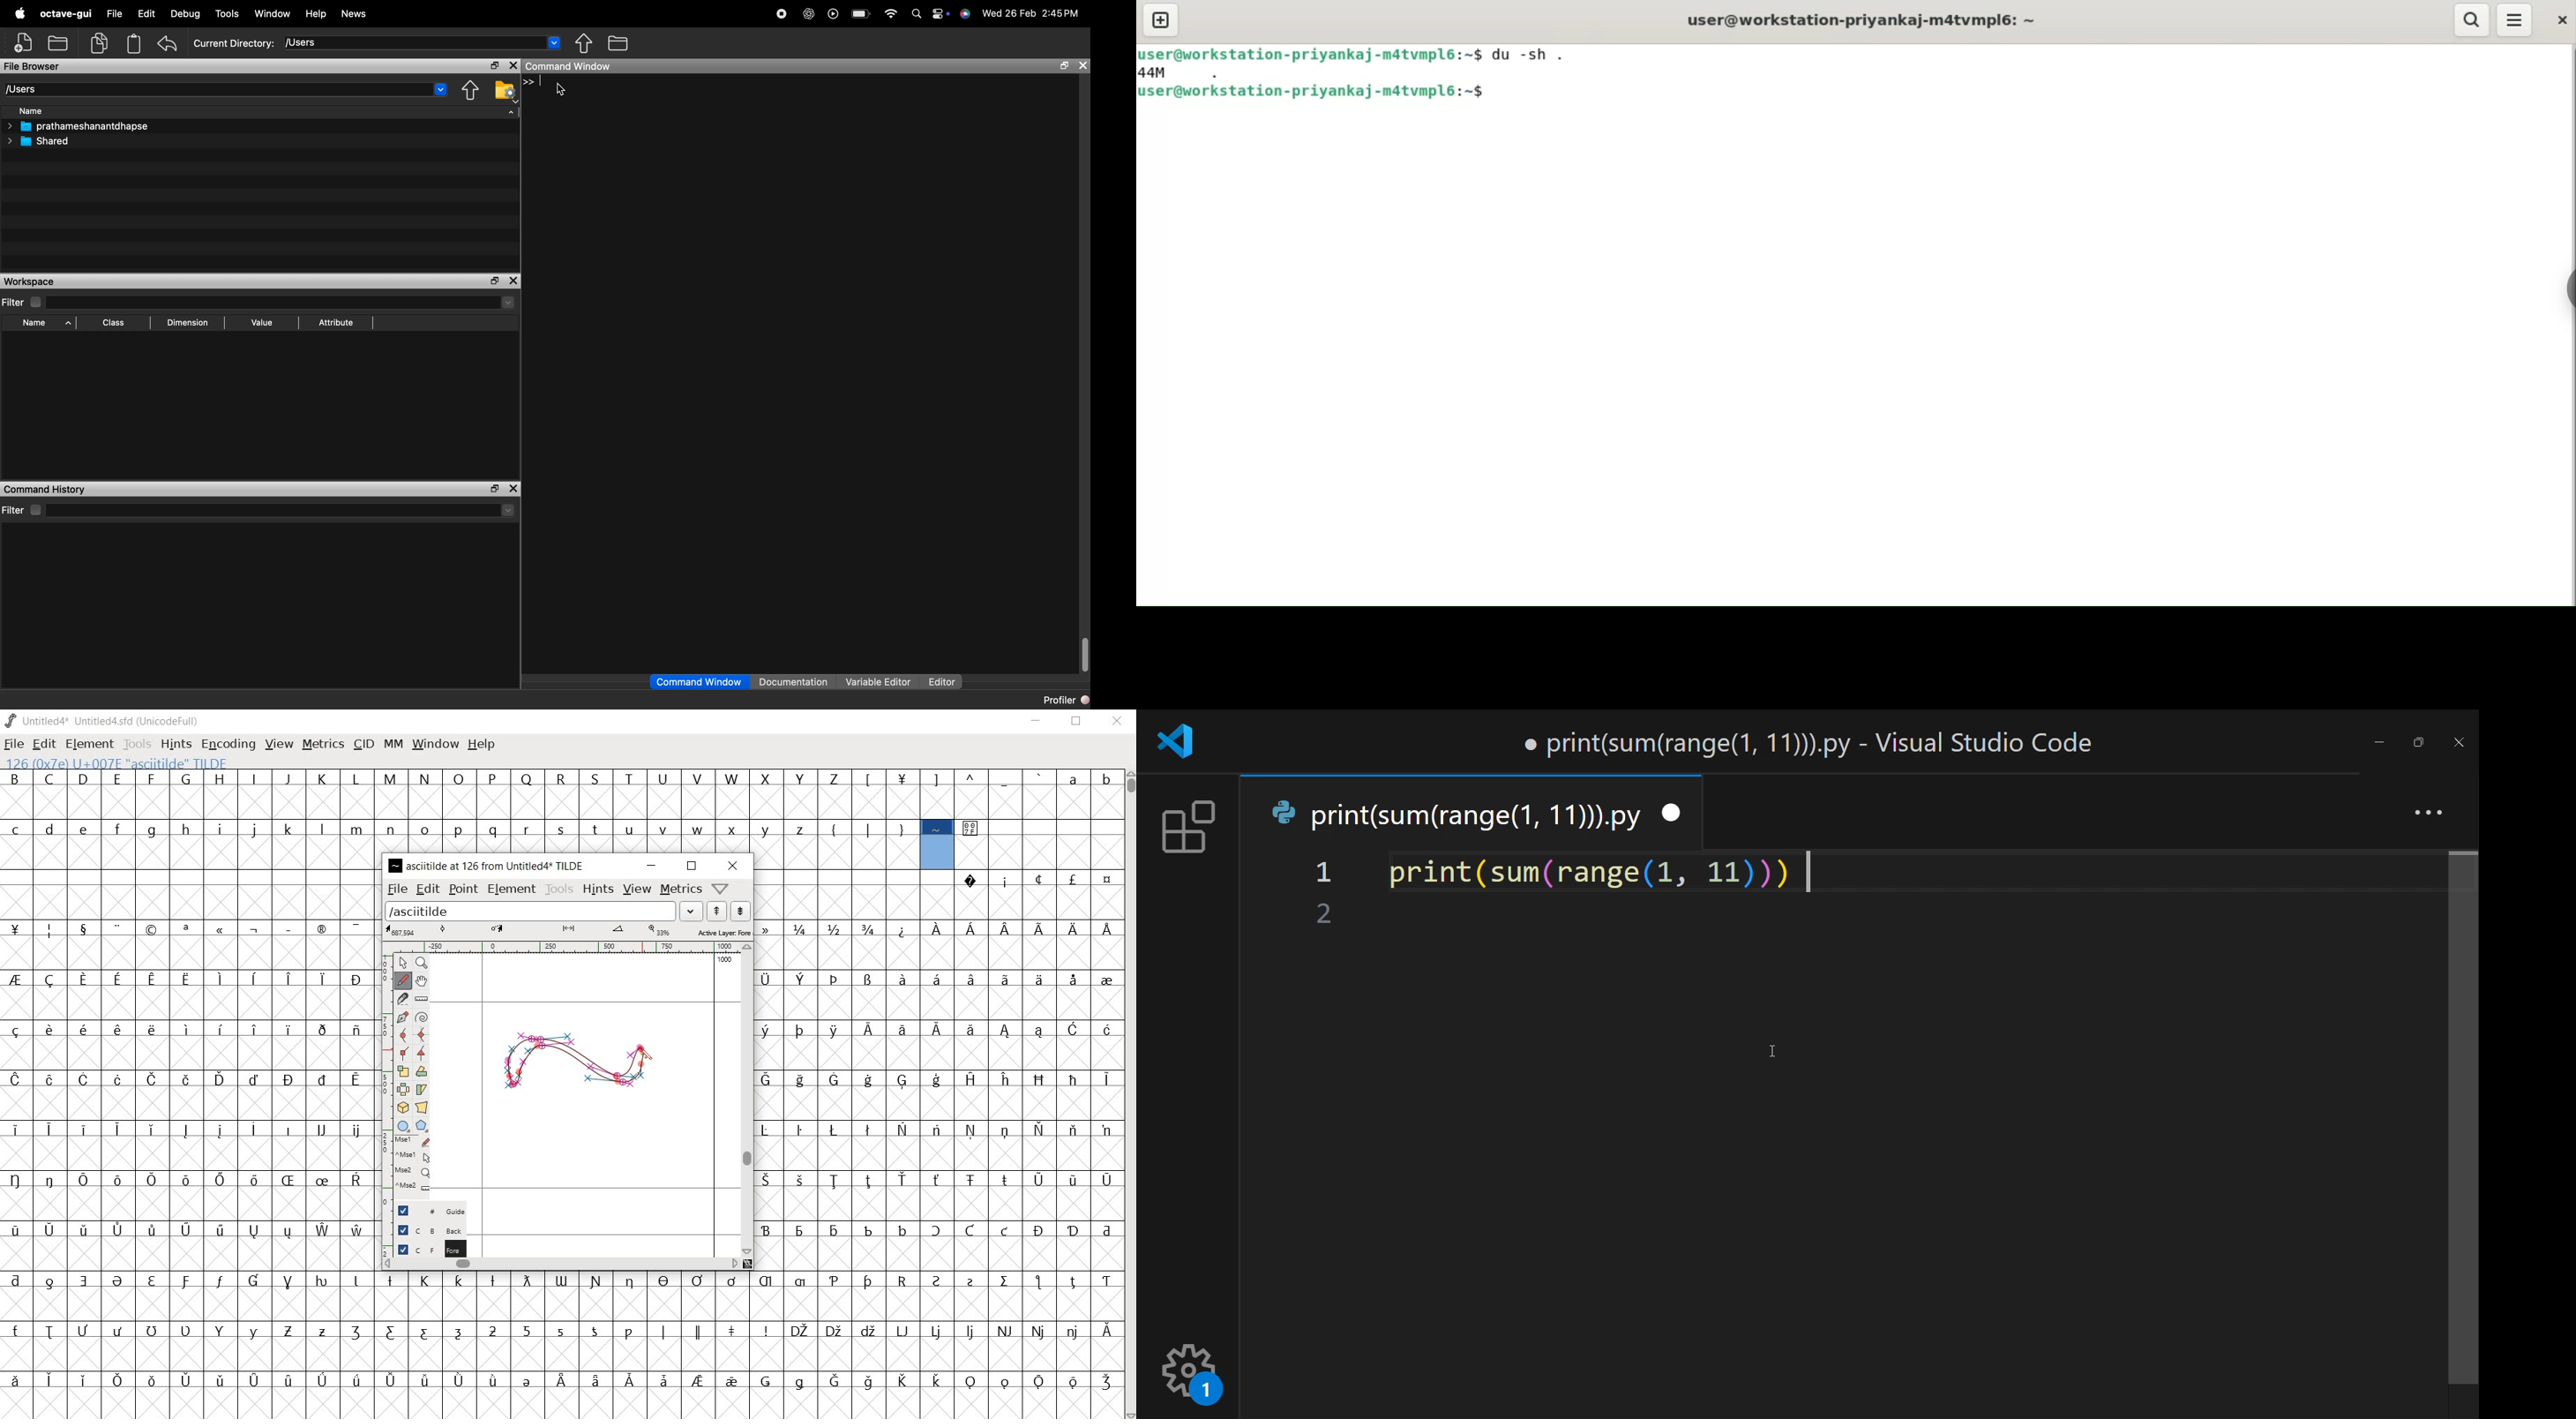  What do you see at coordinates (1039, 723) in the screenshot?
I see `MINIMIZE` at bounding box center [1039, 723].